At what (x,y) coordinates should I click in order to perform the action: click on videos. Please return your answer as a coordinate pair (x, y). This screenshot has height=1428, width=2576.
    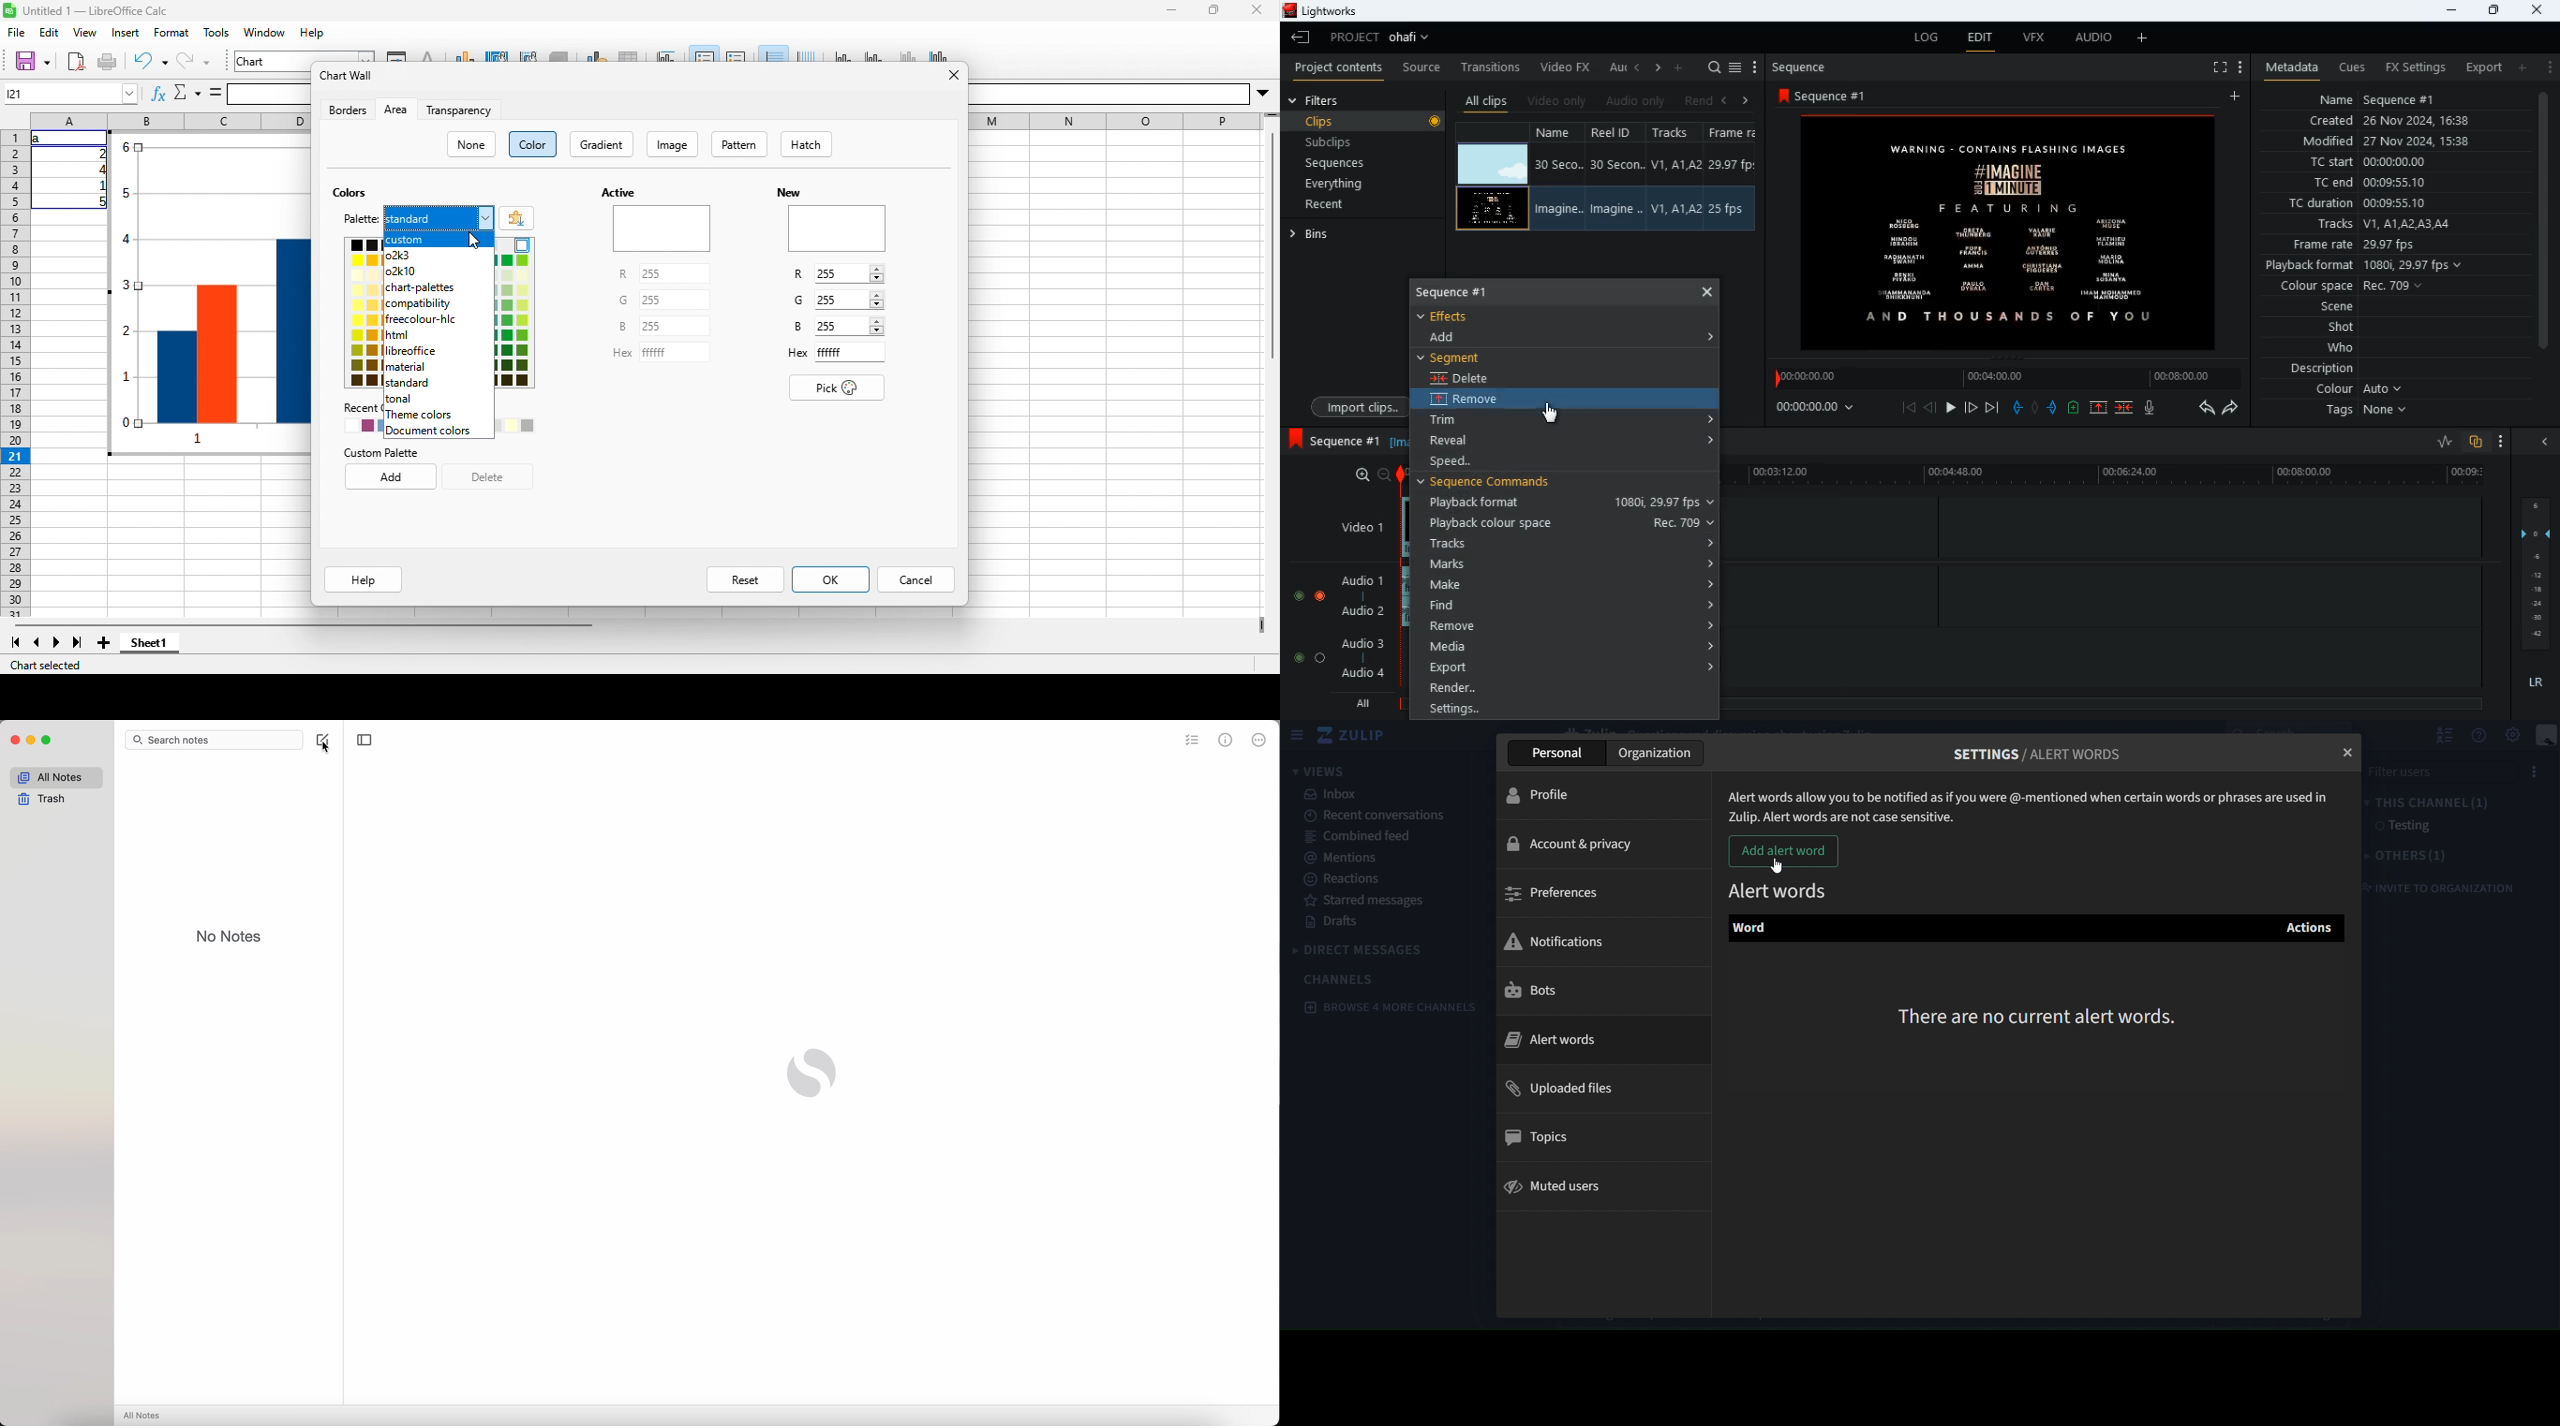
    Looking at the image, I should click on (1491, 208).